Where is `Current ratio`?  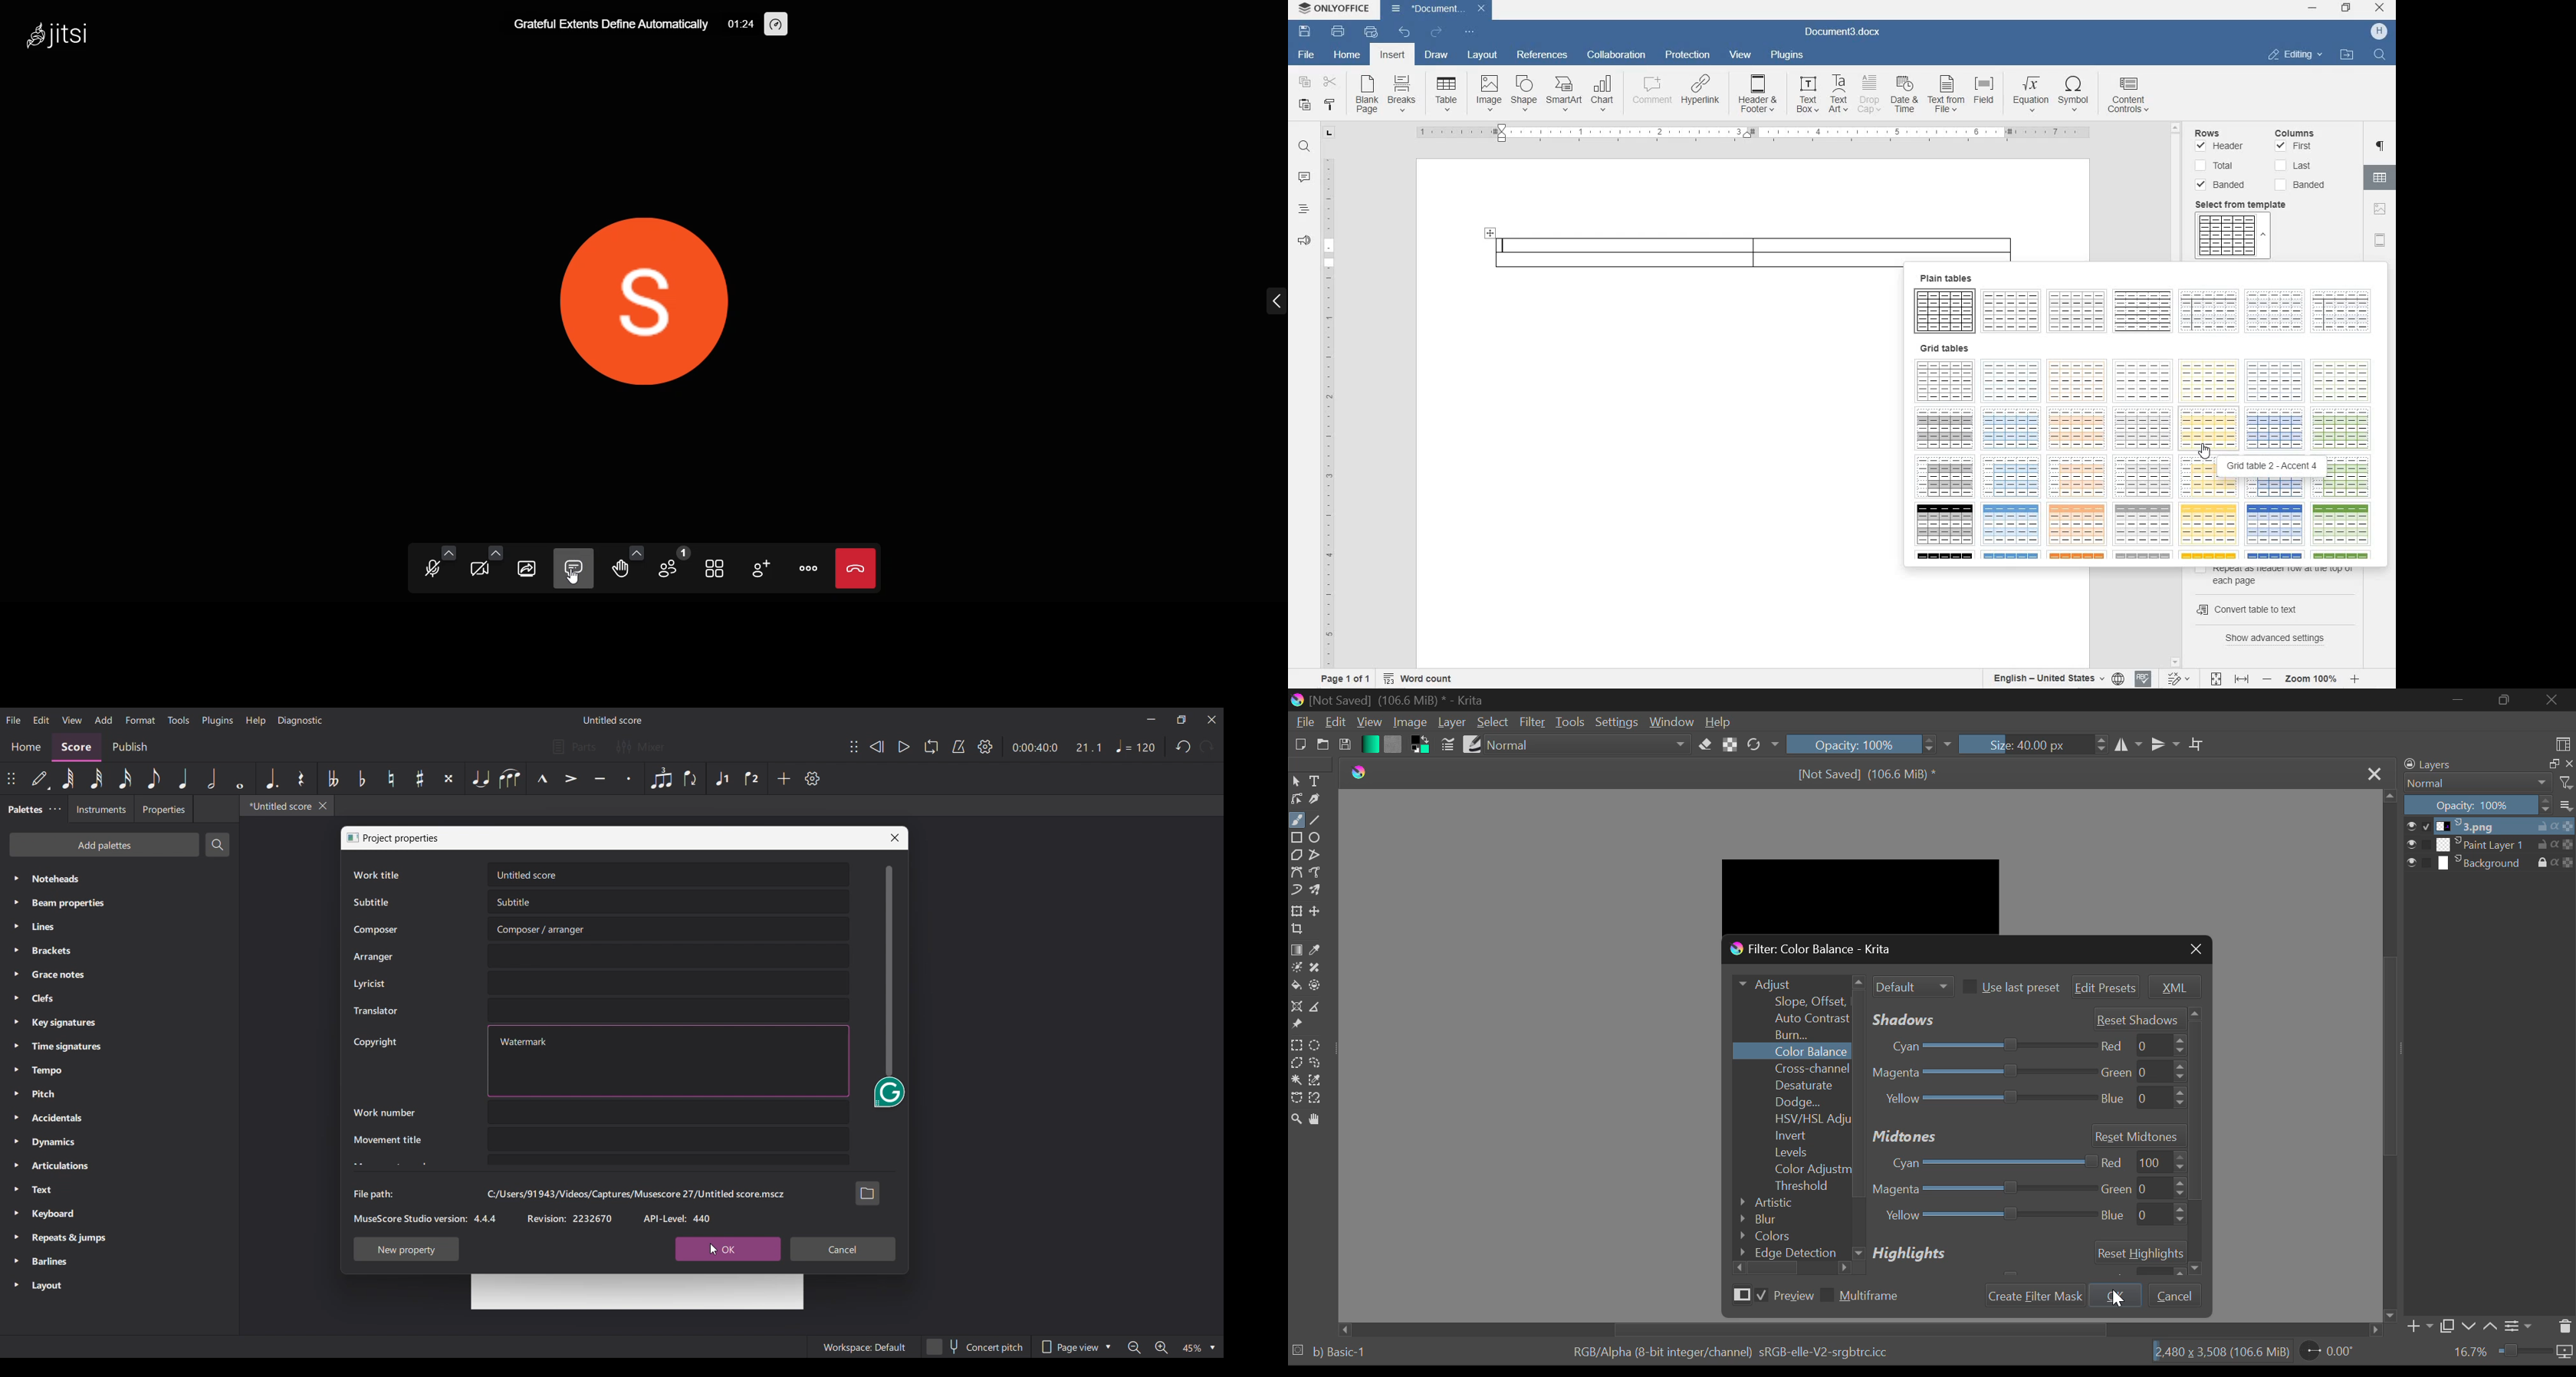 Current ratio is located at coordinates (1089, 747).